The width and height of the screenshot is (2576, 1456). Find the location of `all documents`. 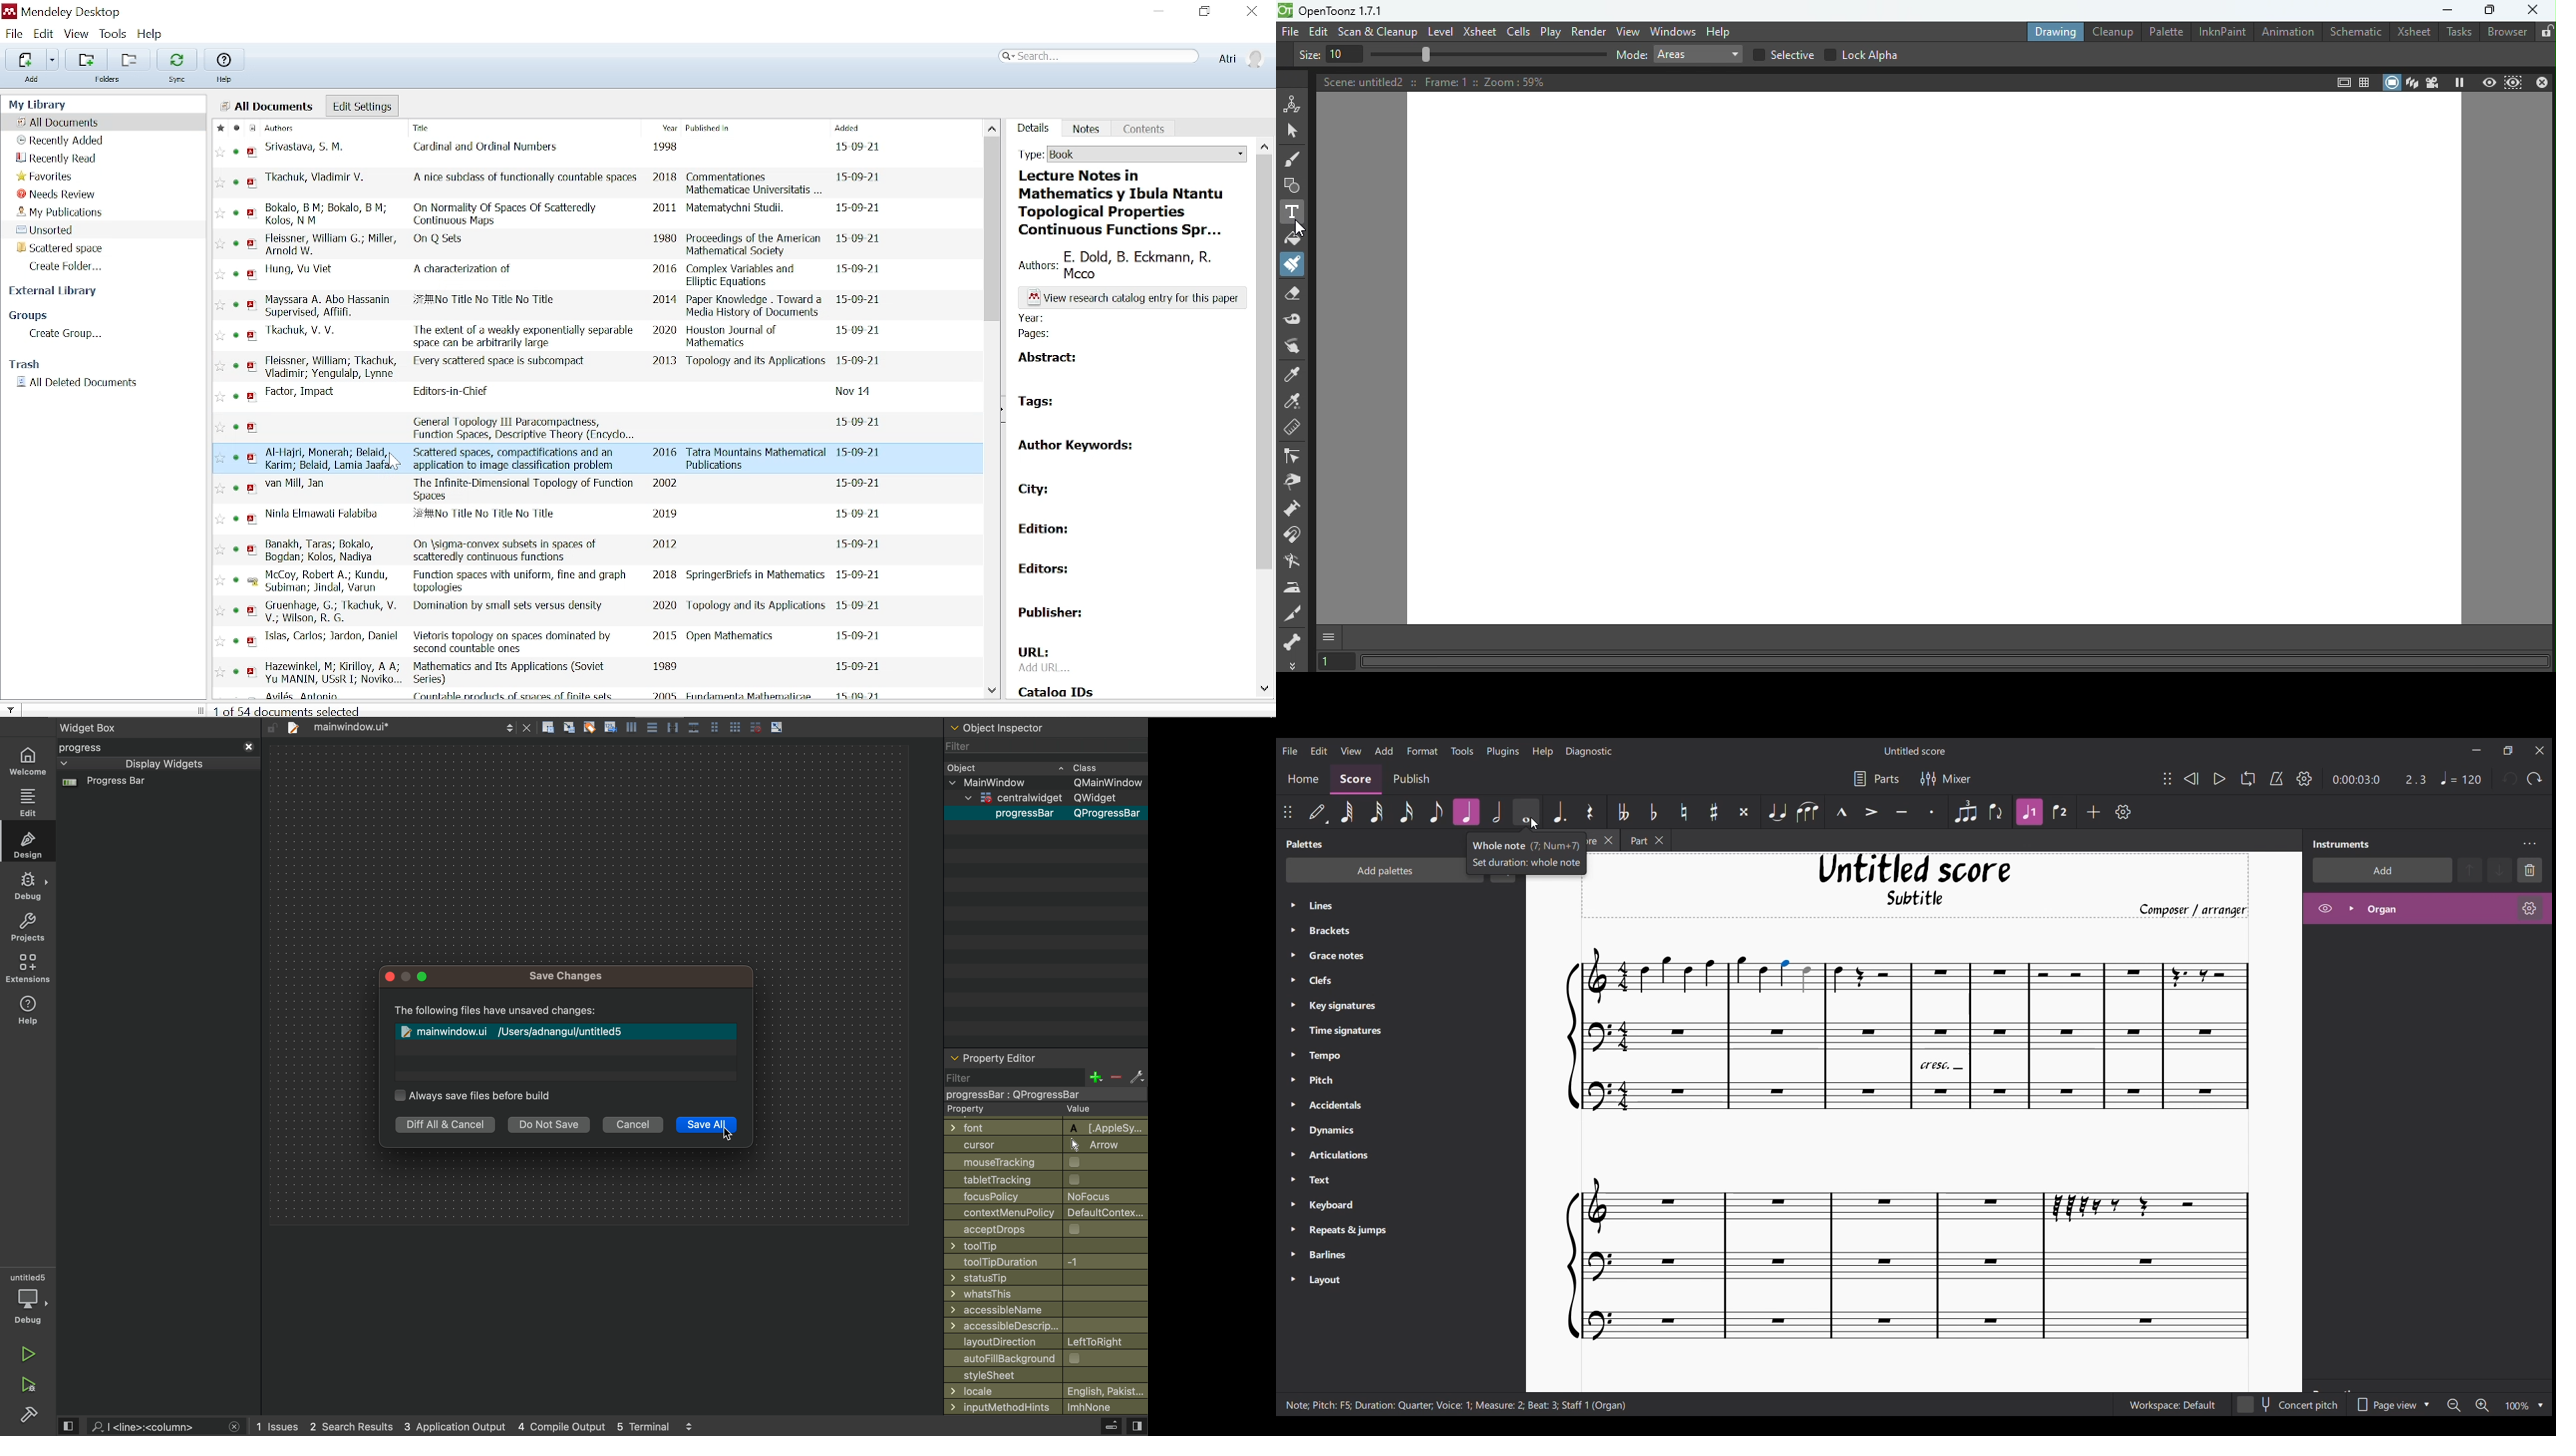

all documents is located at coordinates (268, 106).